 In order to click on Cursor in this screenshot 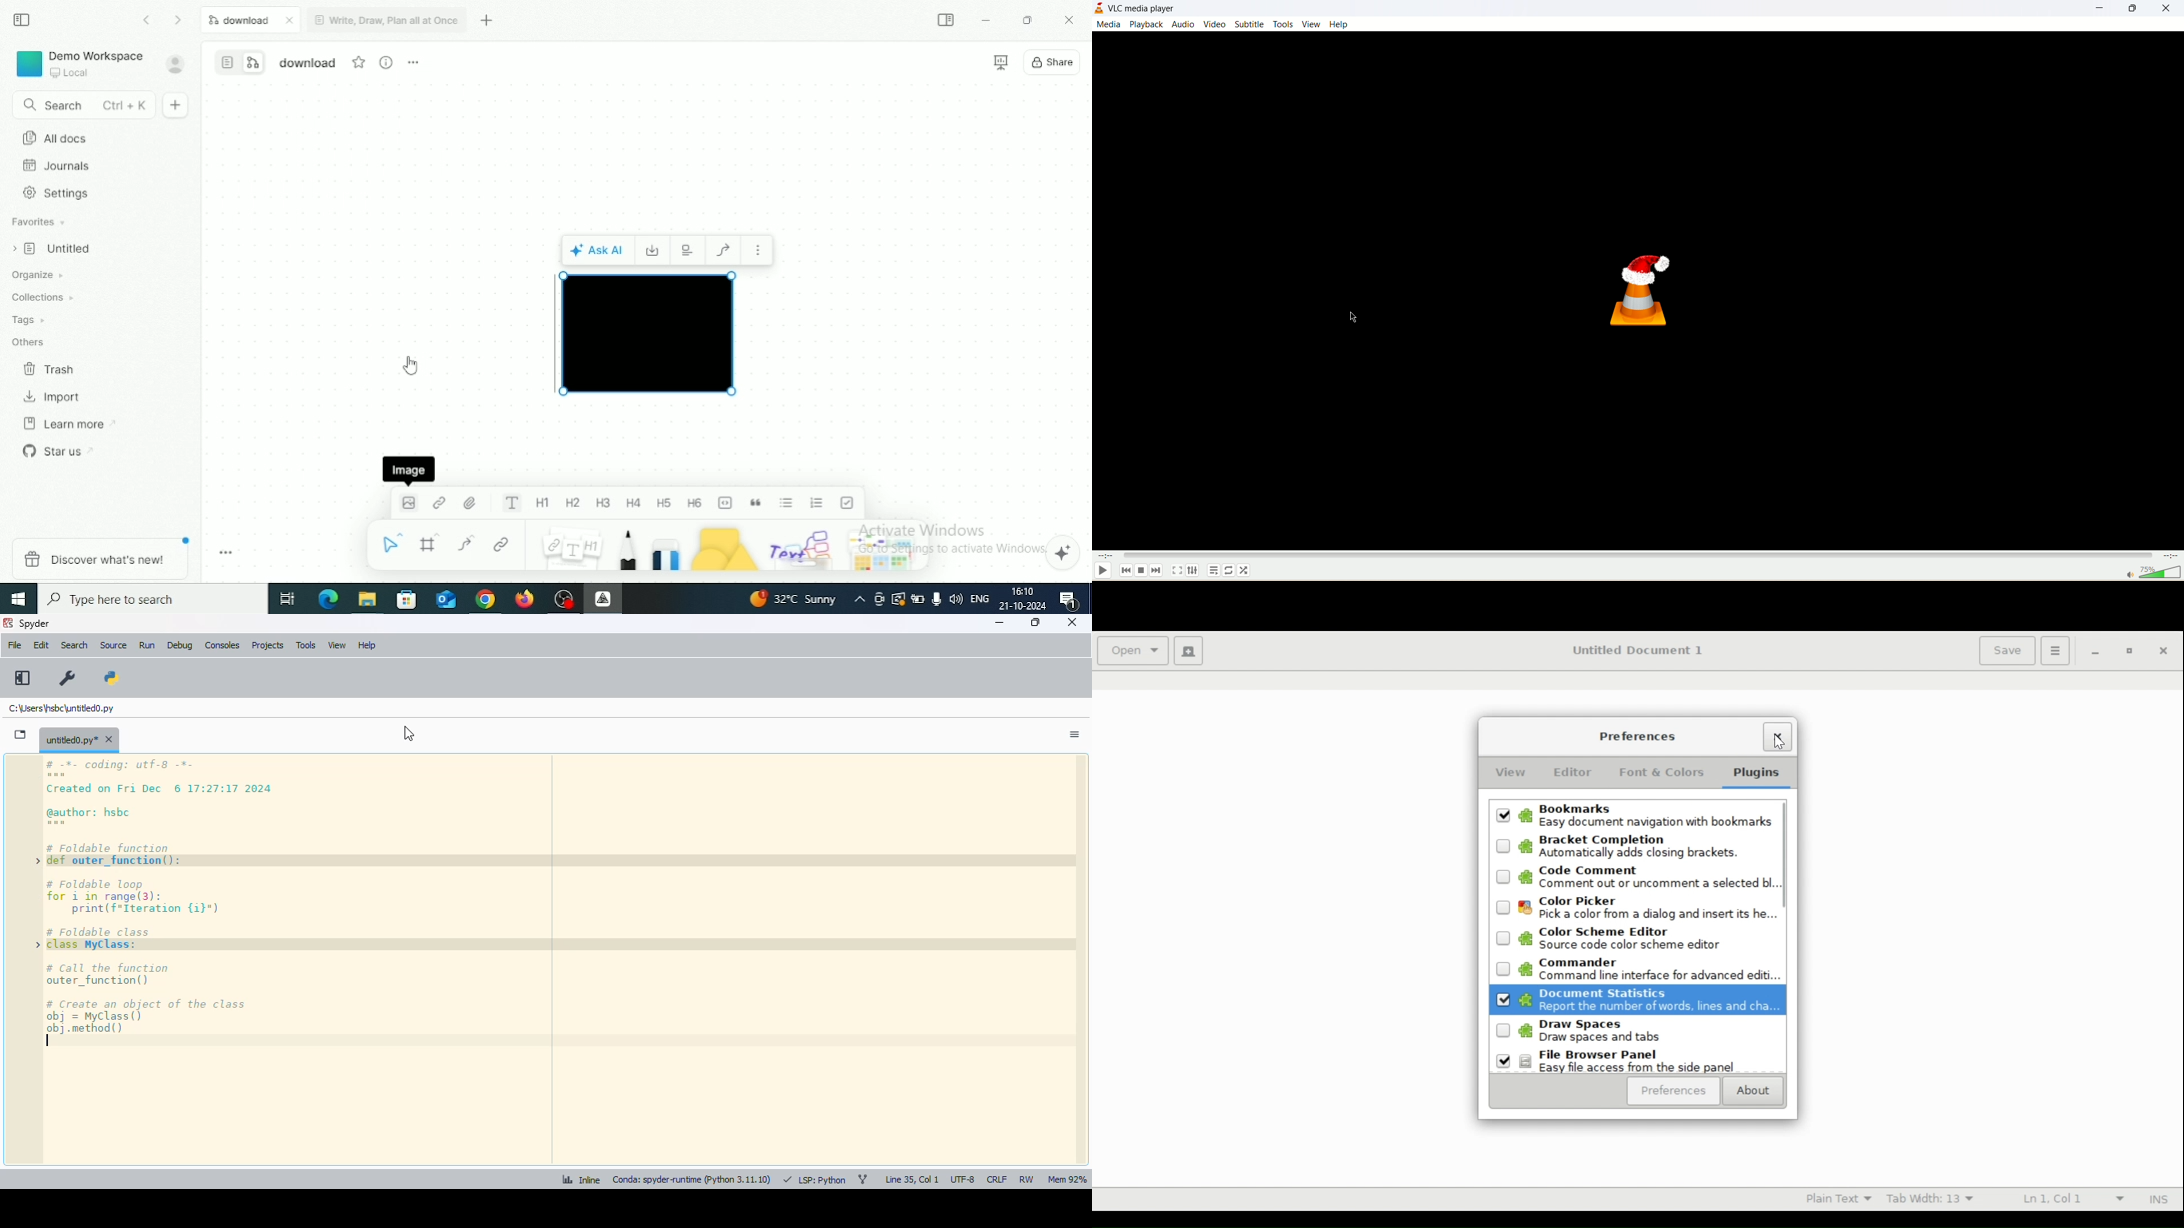, I will do `click(411, 365)`.